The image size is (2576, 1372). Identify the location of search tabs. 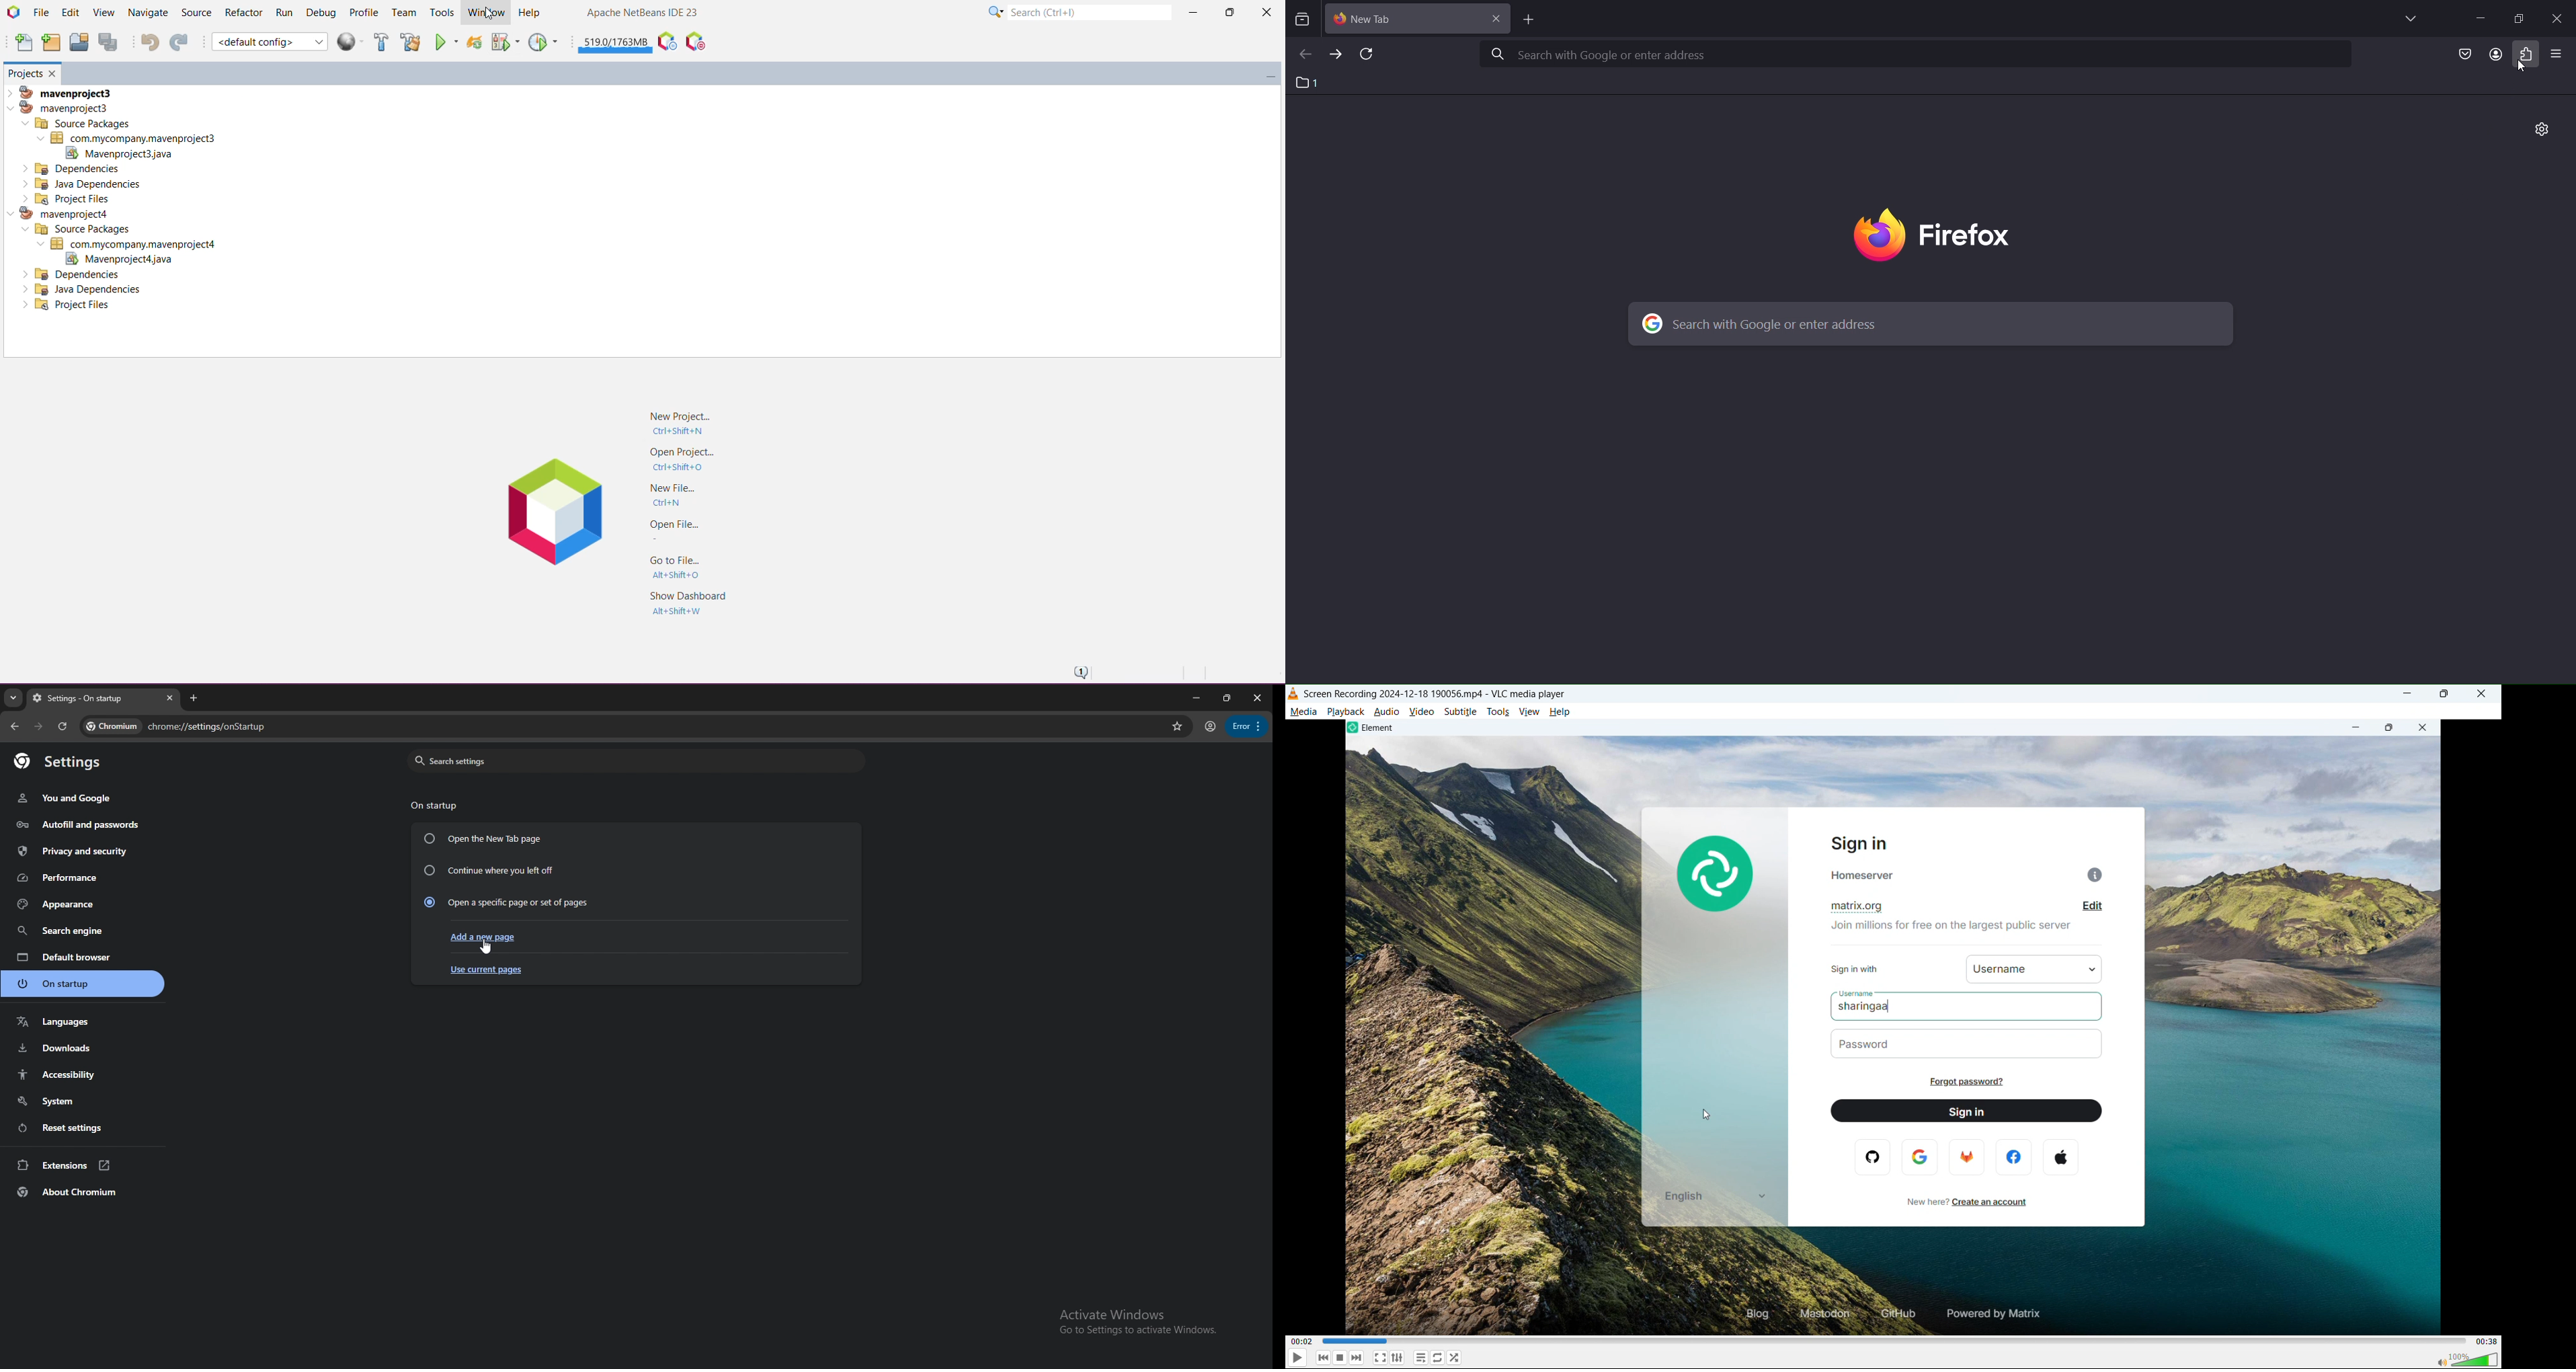
(13, 698).